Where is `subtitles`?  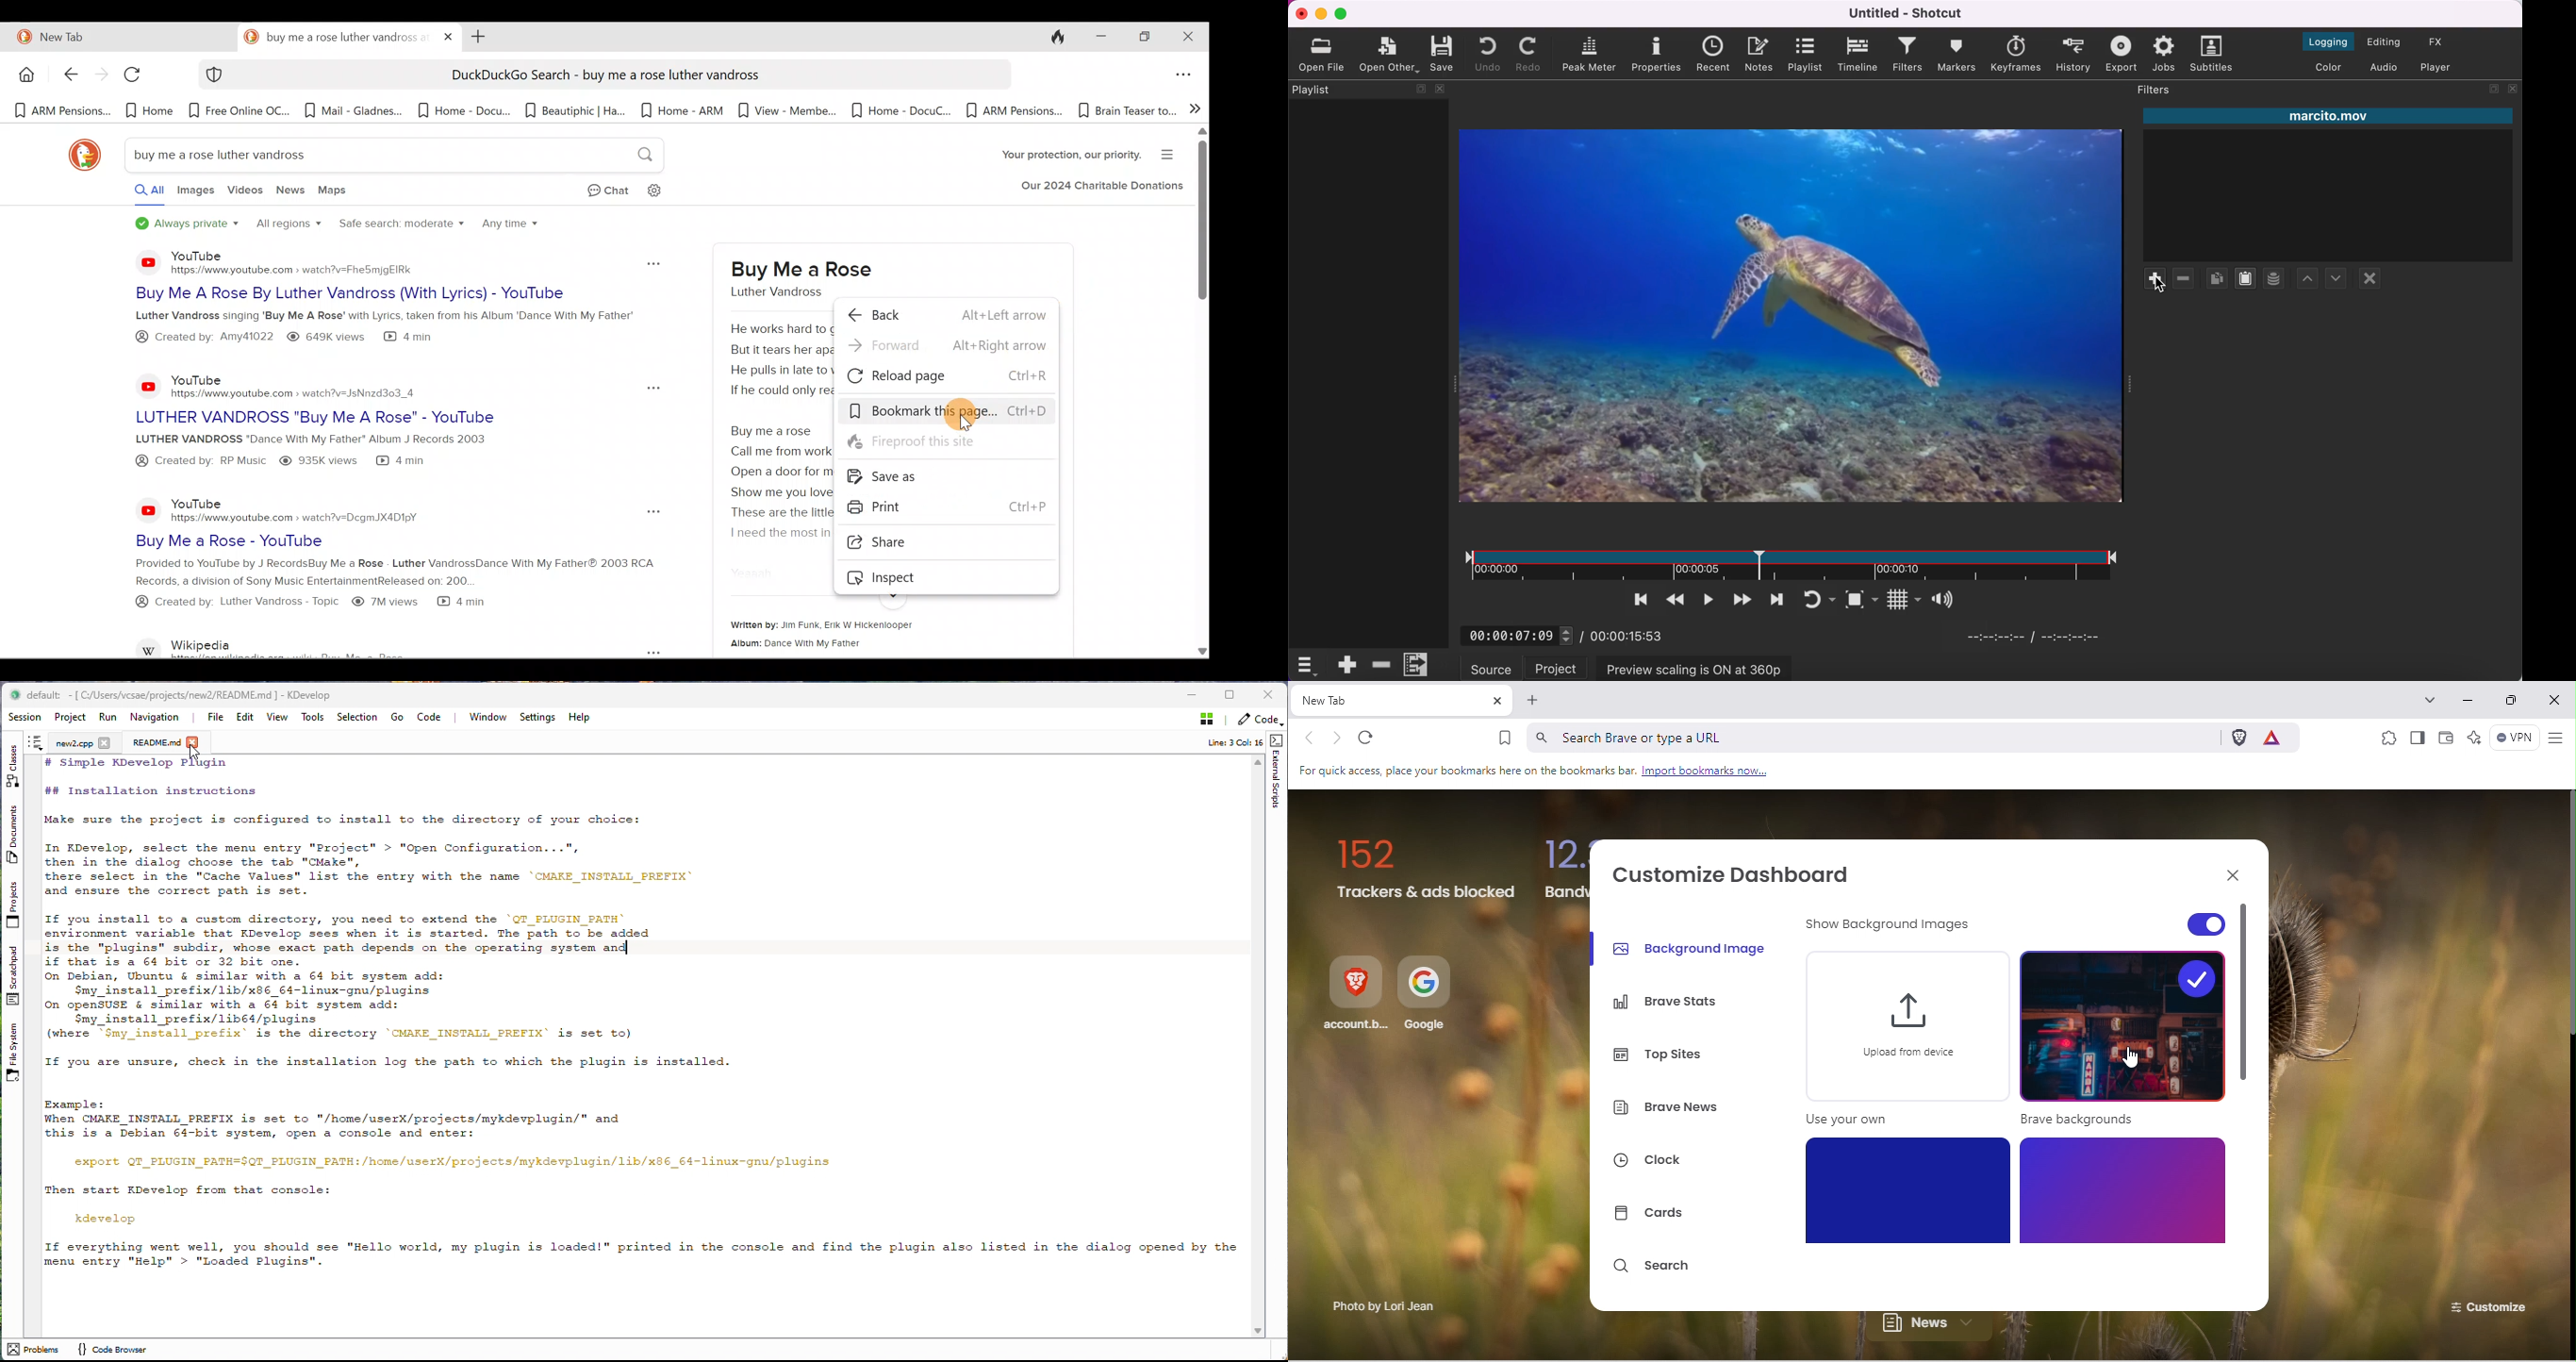
subtitles is located at coordinates (2213, 55).